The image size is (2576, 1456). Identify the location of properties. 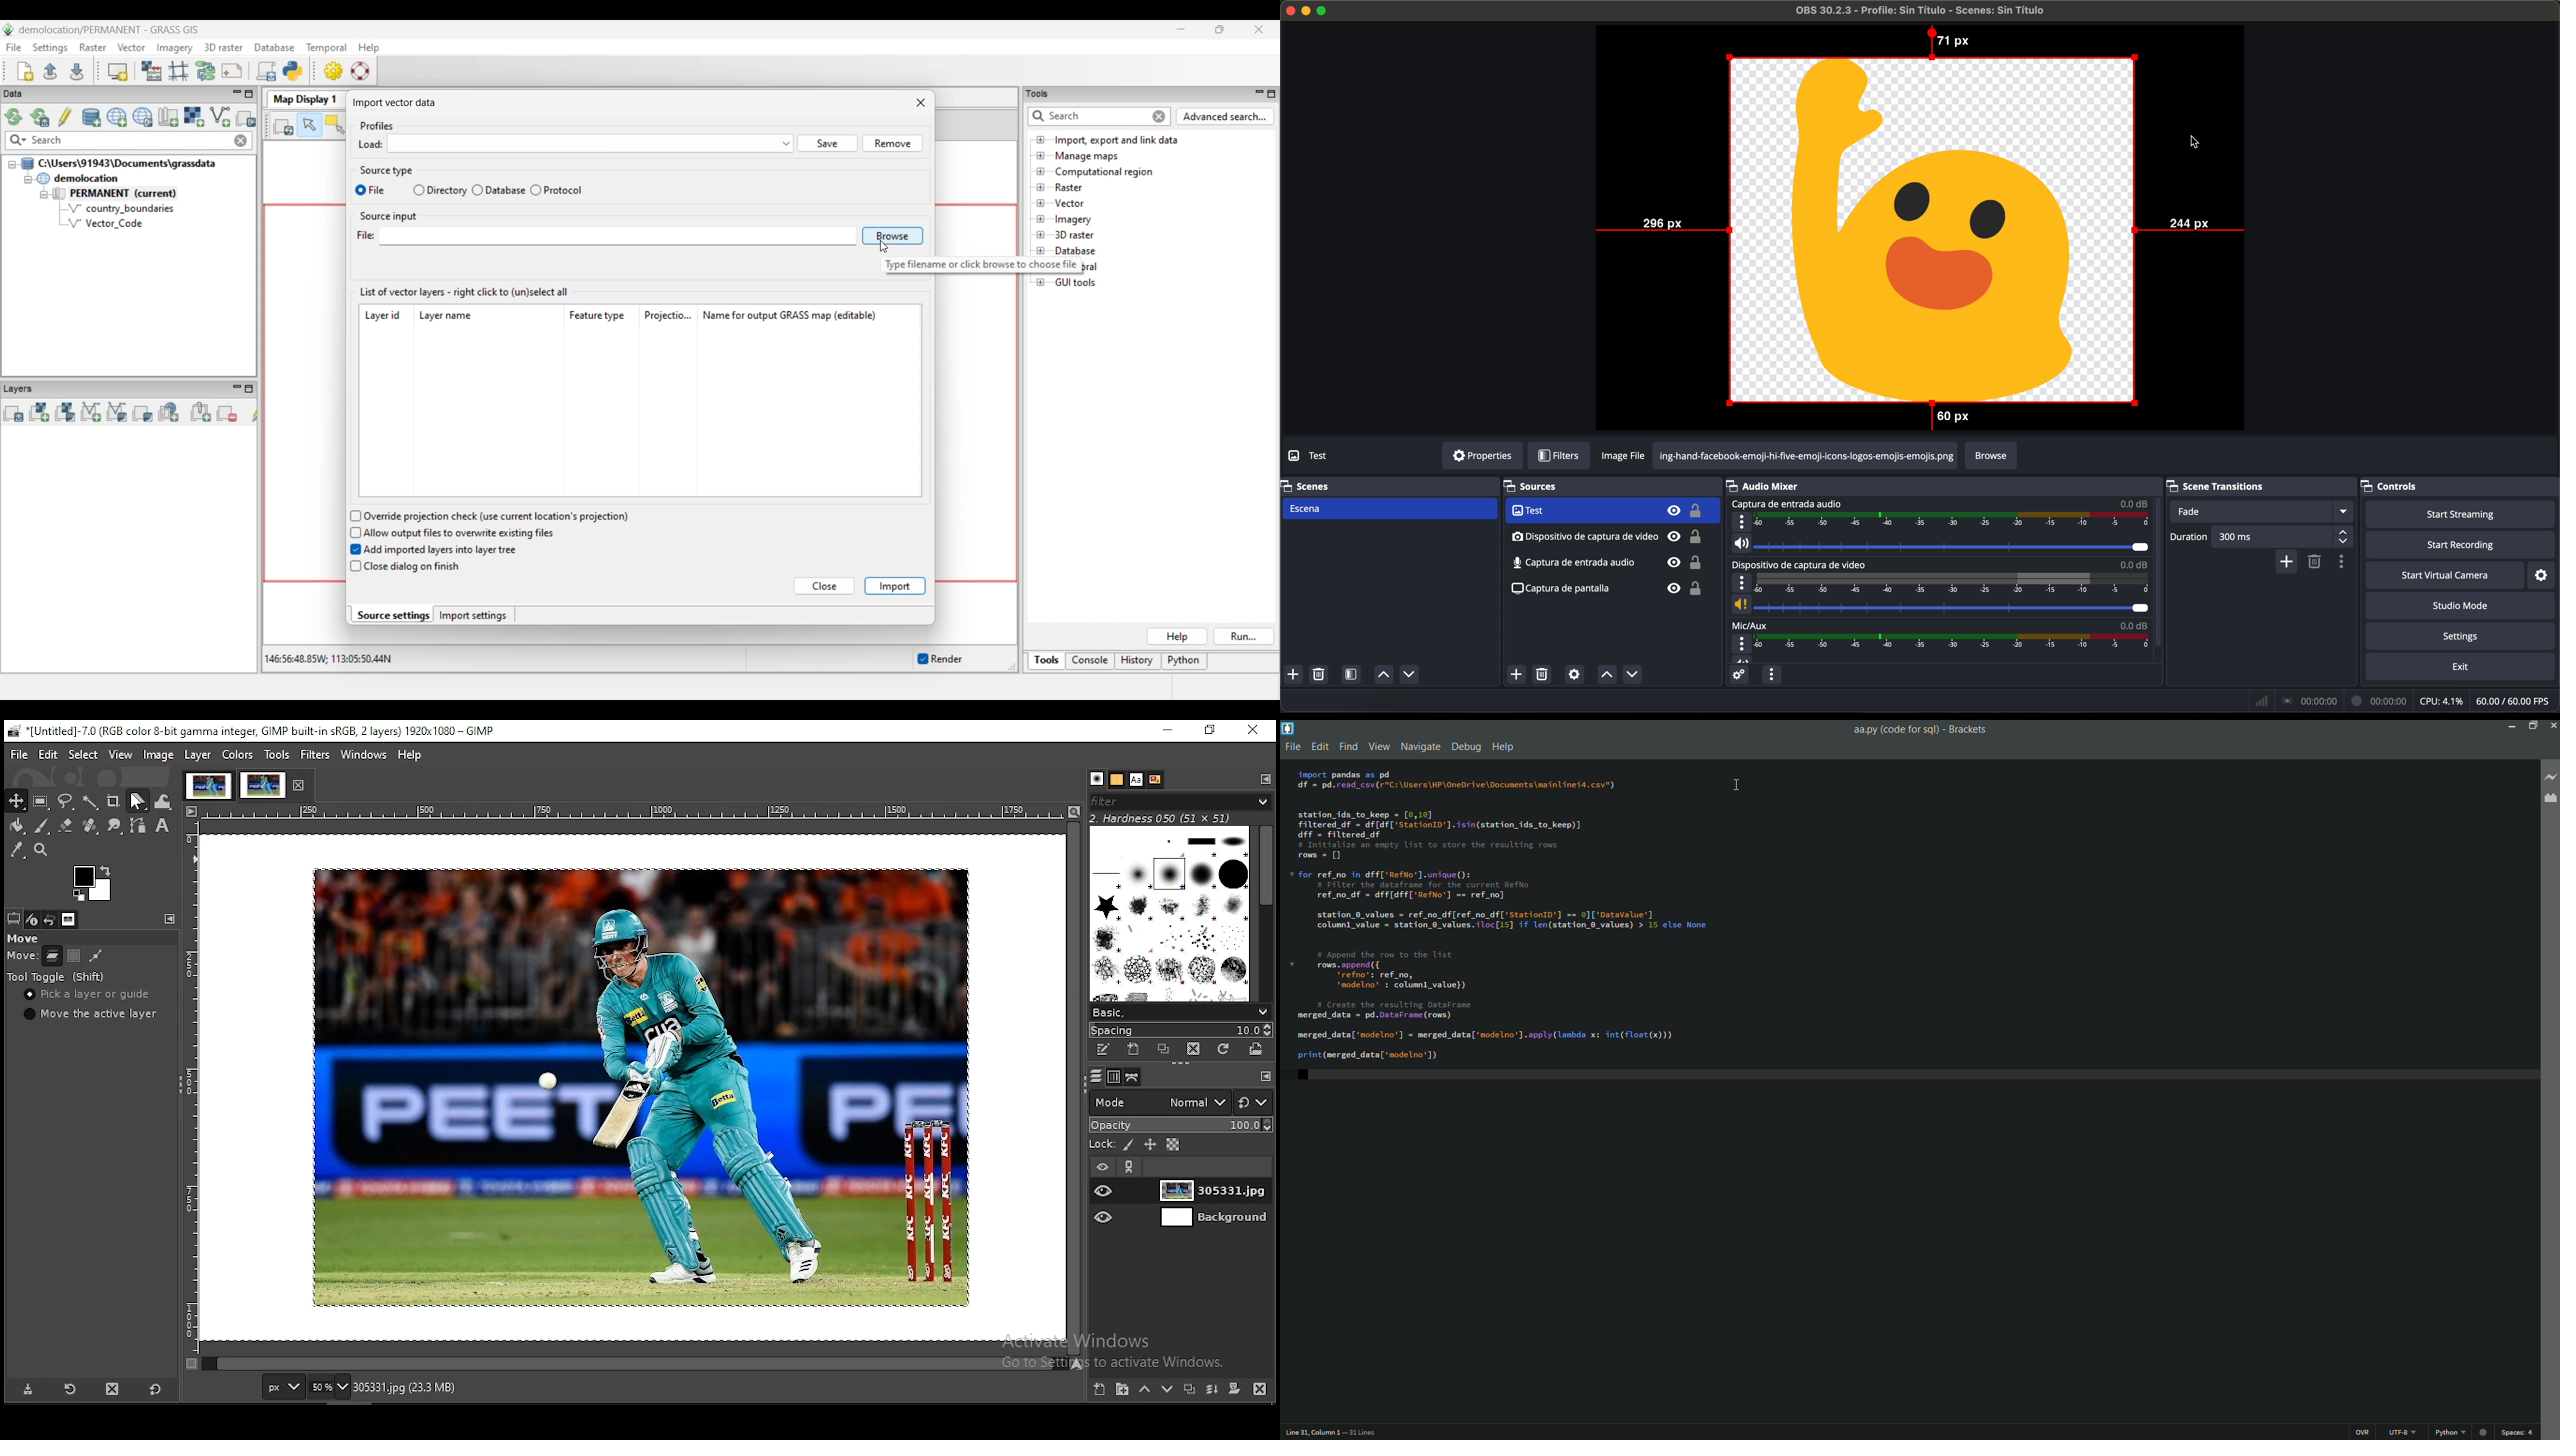
(1482, 456).